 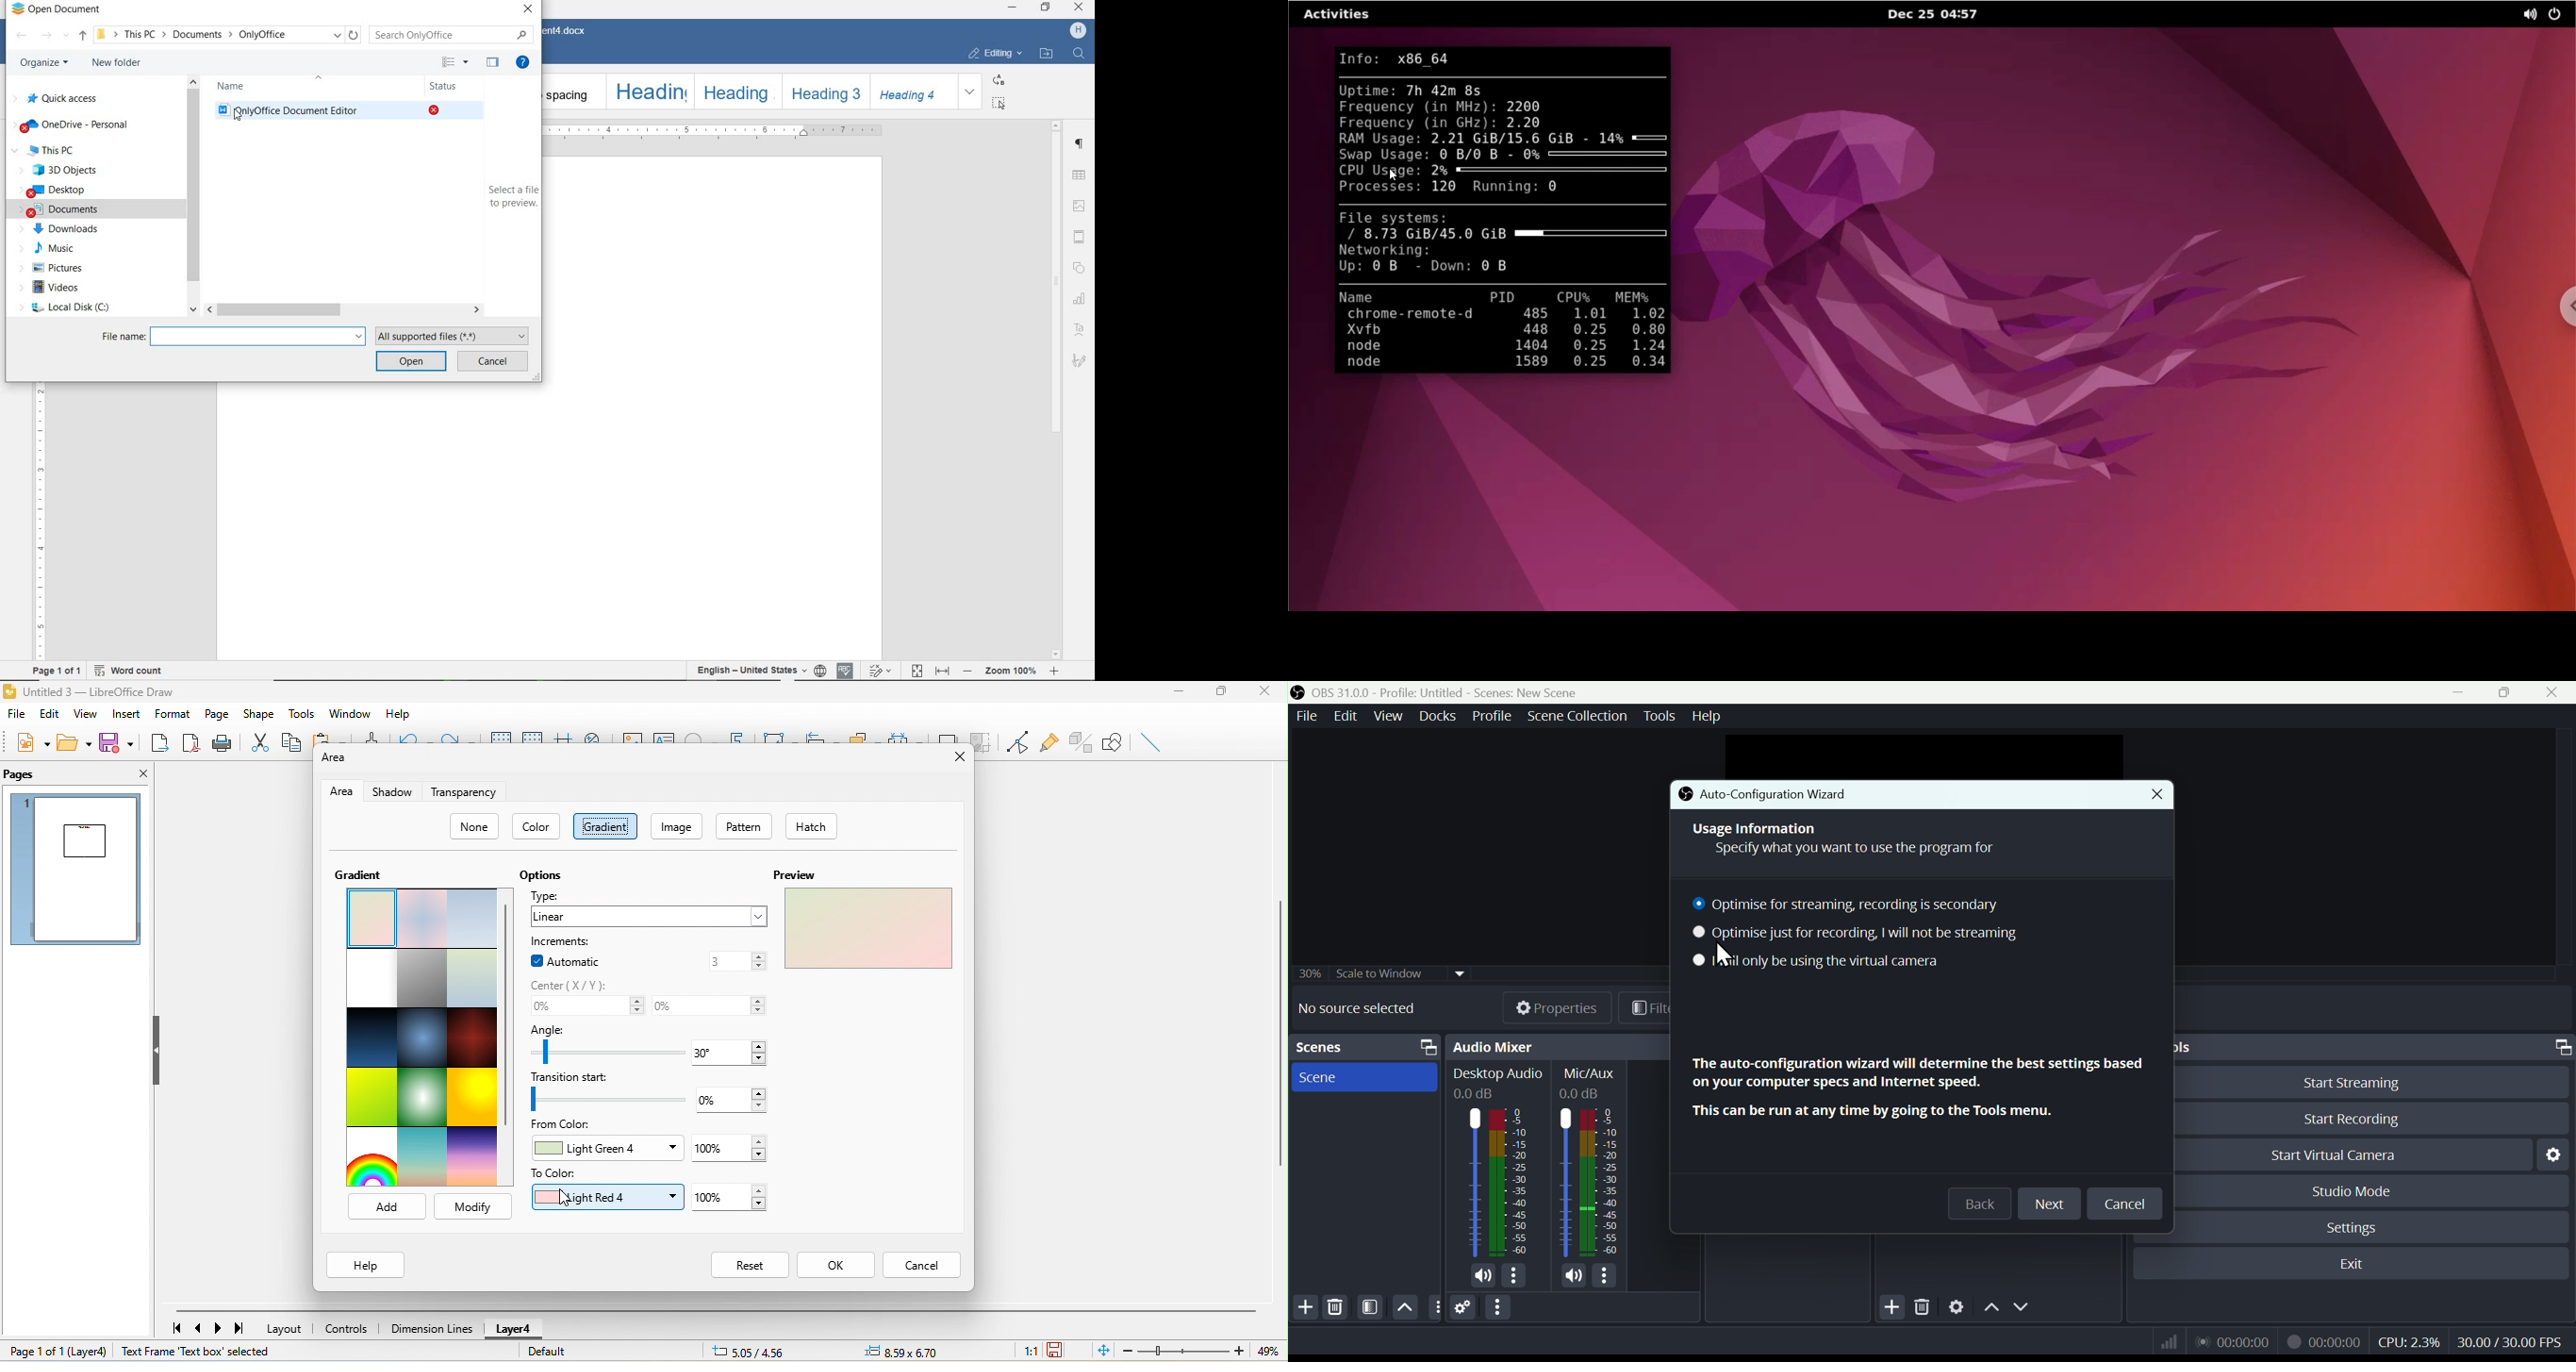 What do you see at coordinates (1347, 717) in the screenshot?
I see `Edit` at bounding box center [1347, 717].